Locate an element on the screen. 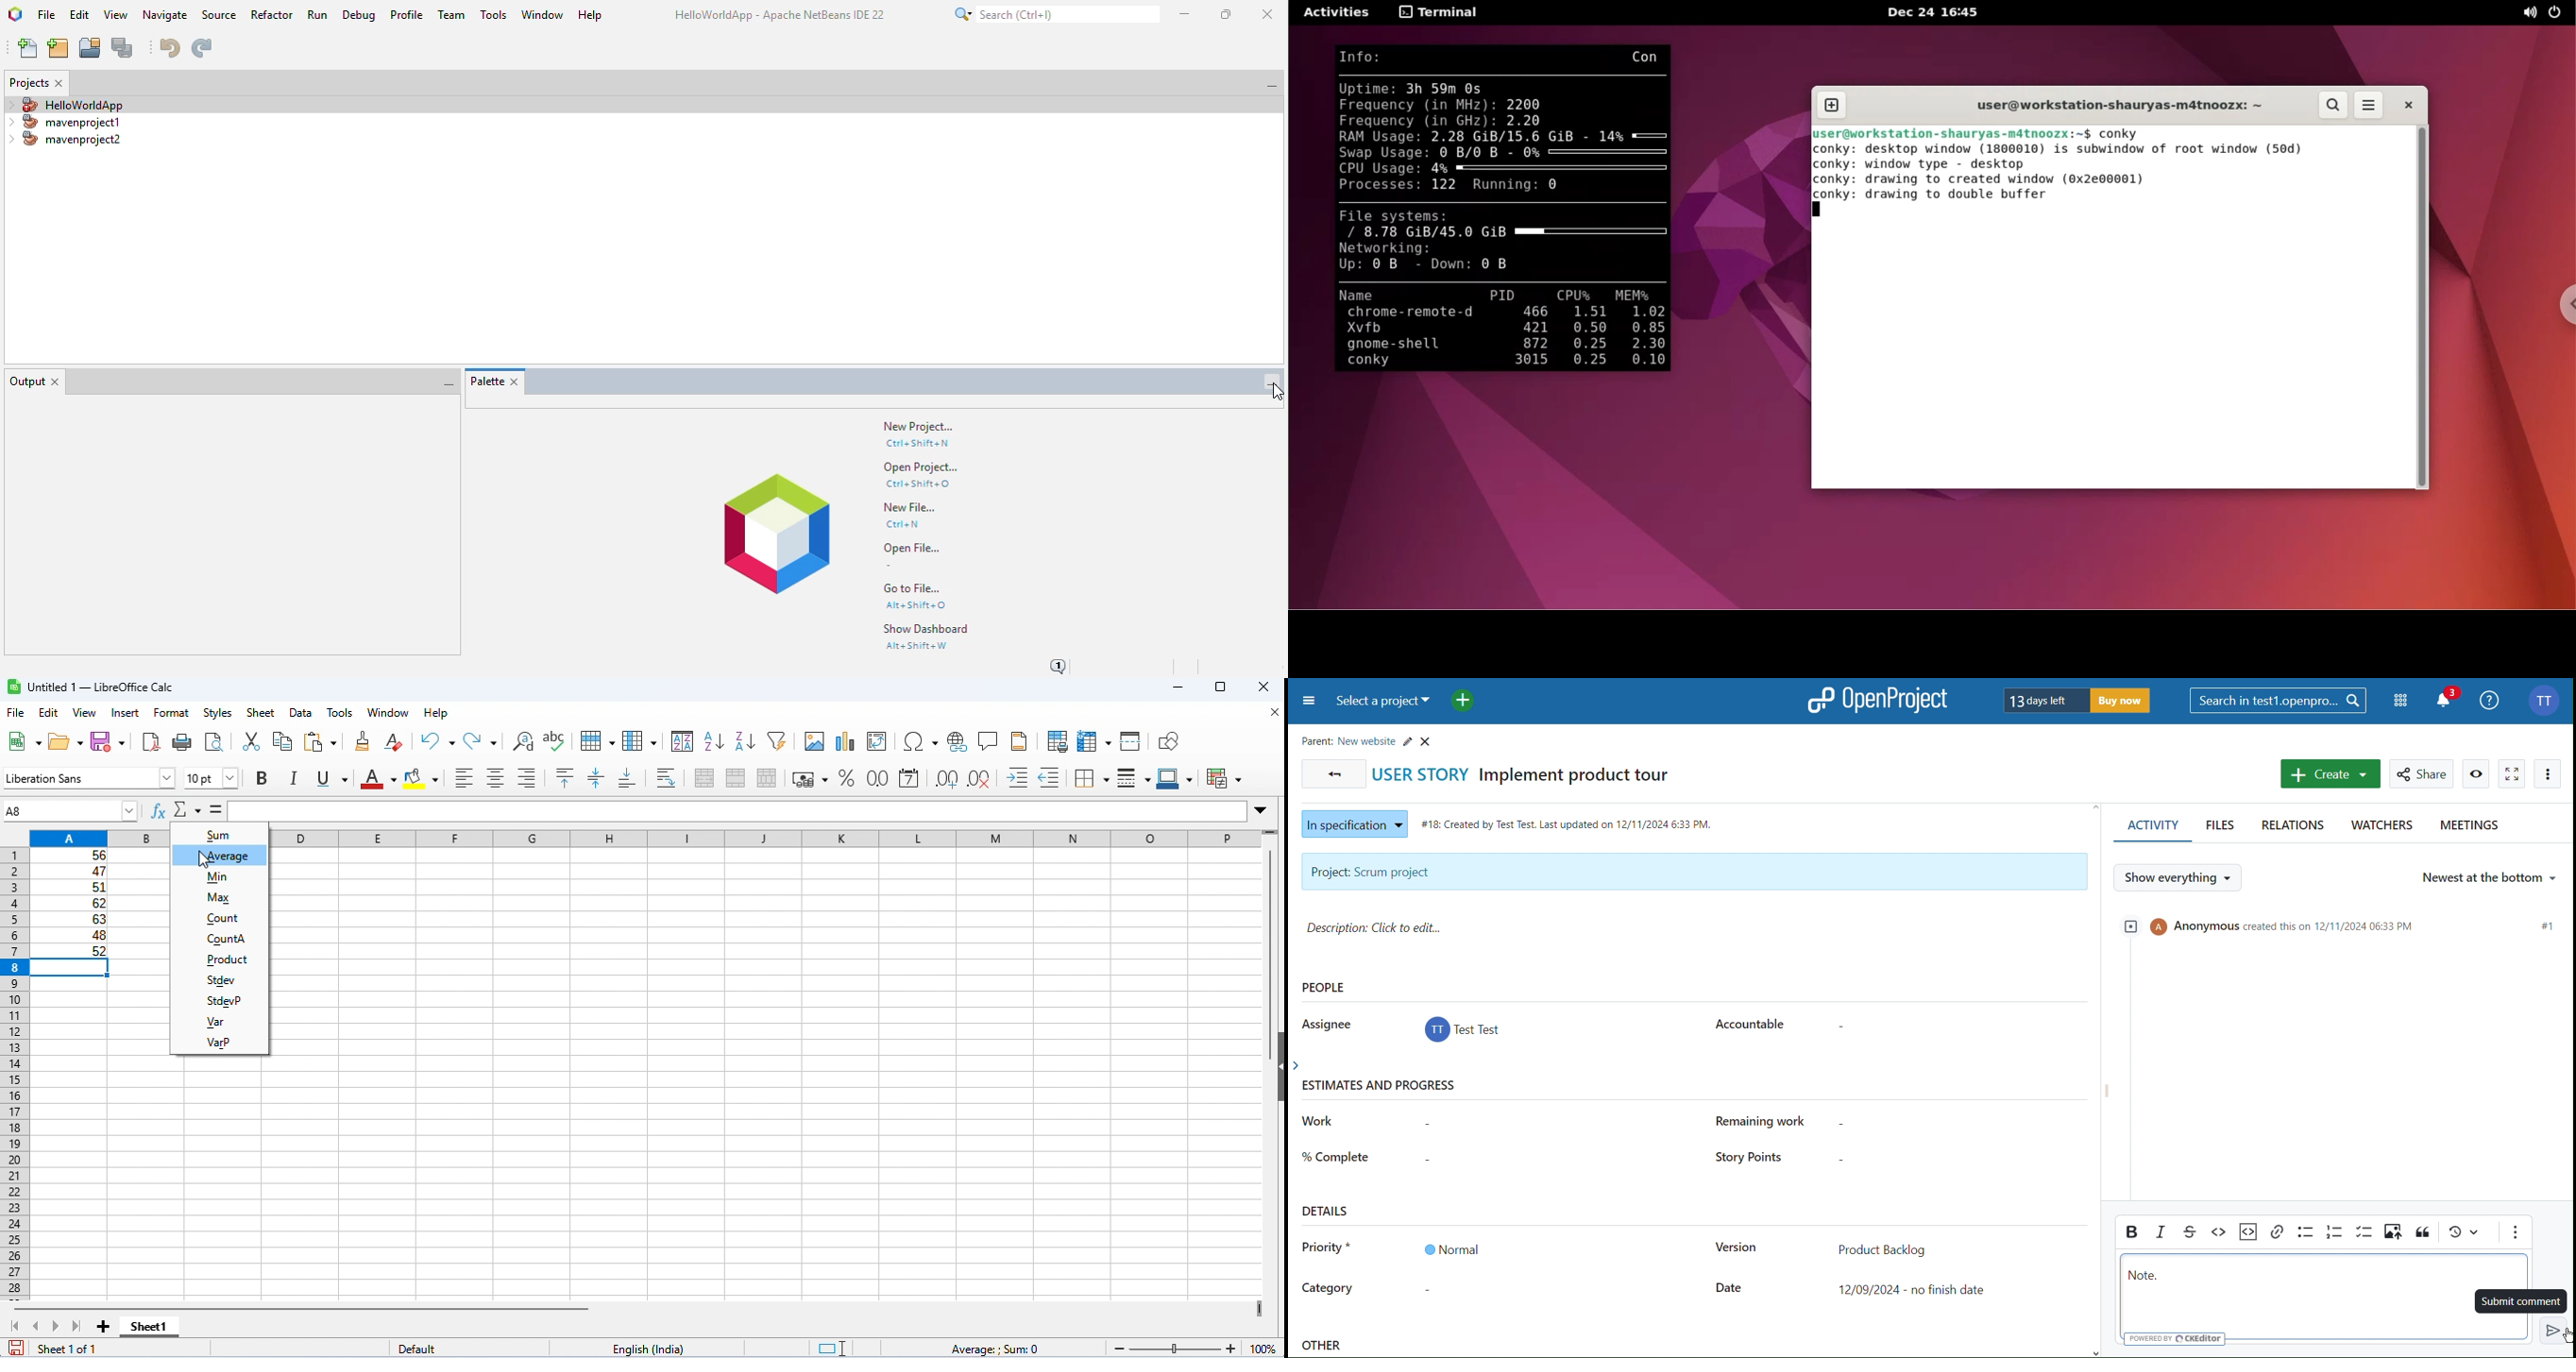  default is located at coordinates (422, 1350).